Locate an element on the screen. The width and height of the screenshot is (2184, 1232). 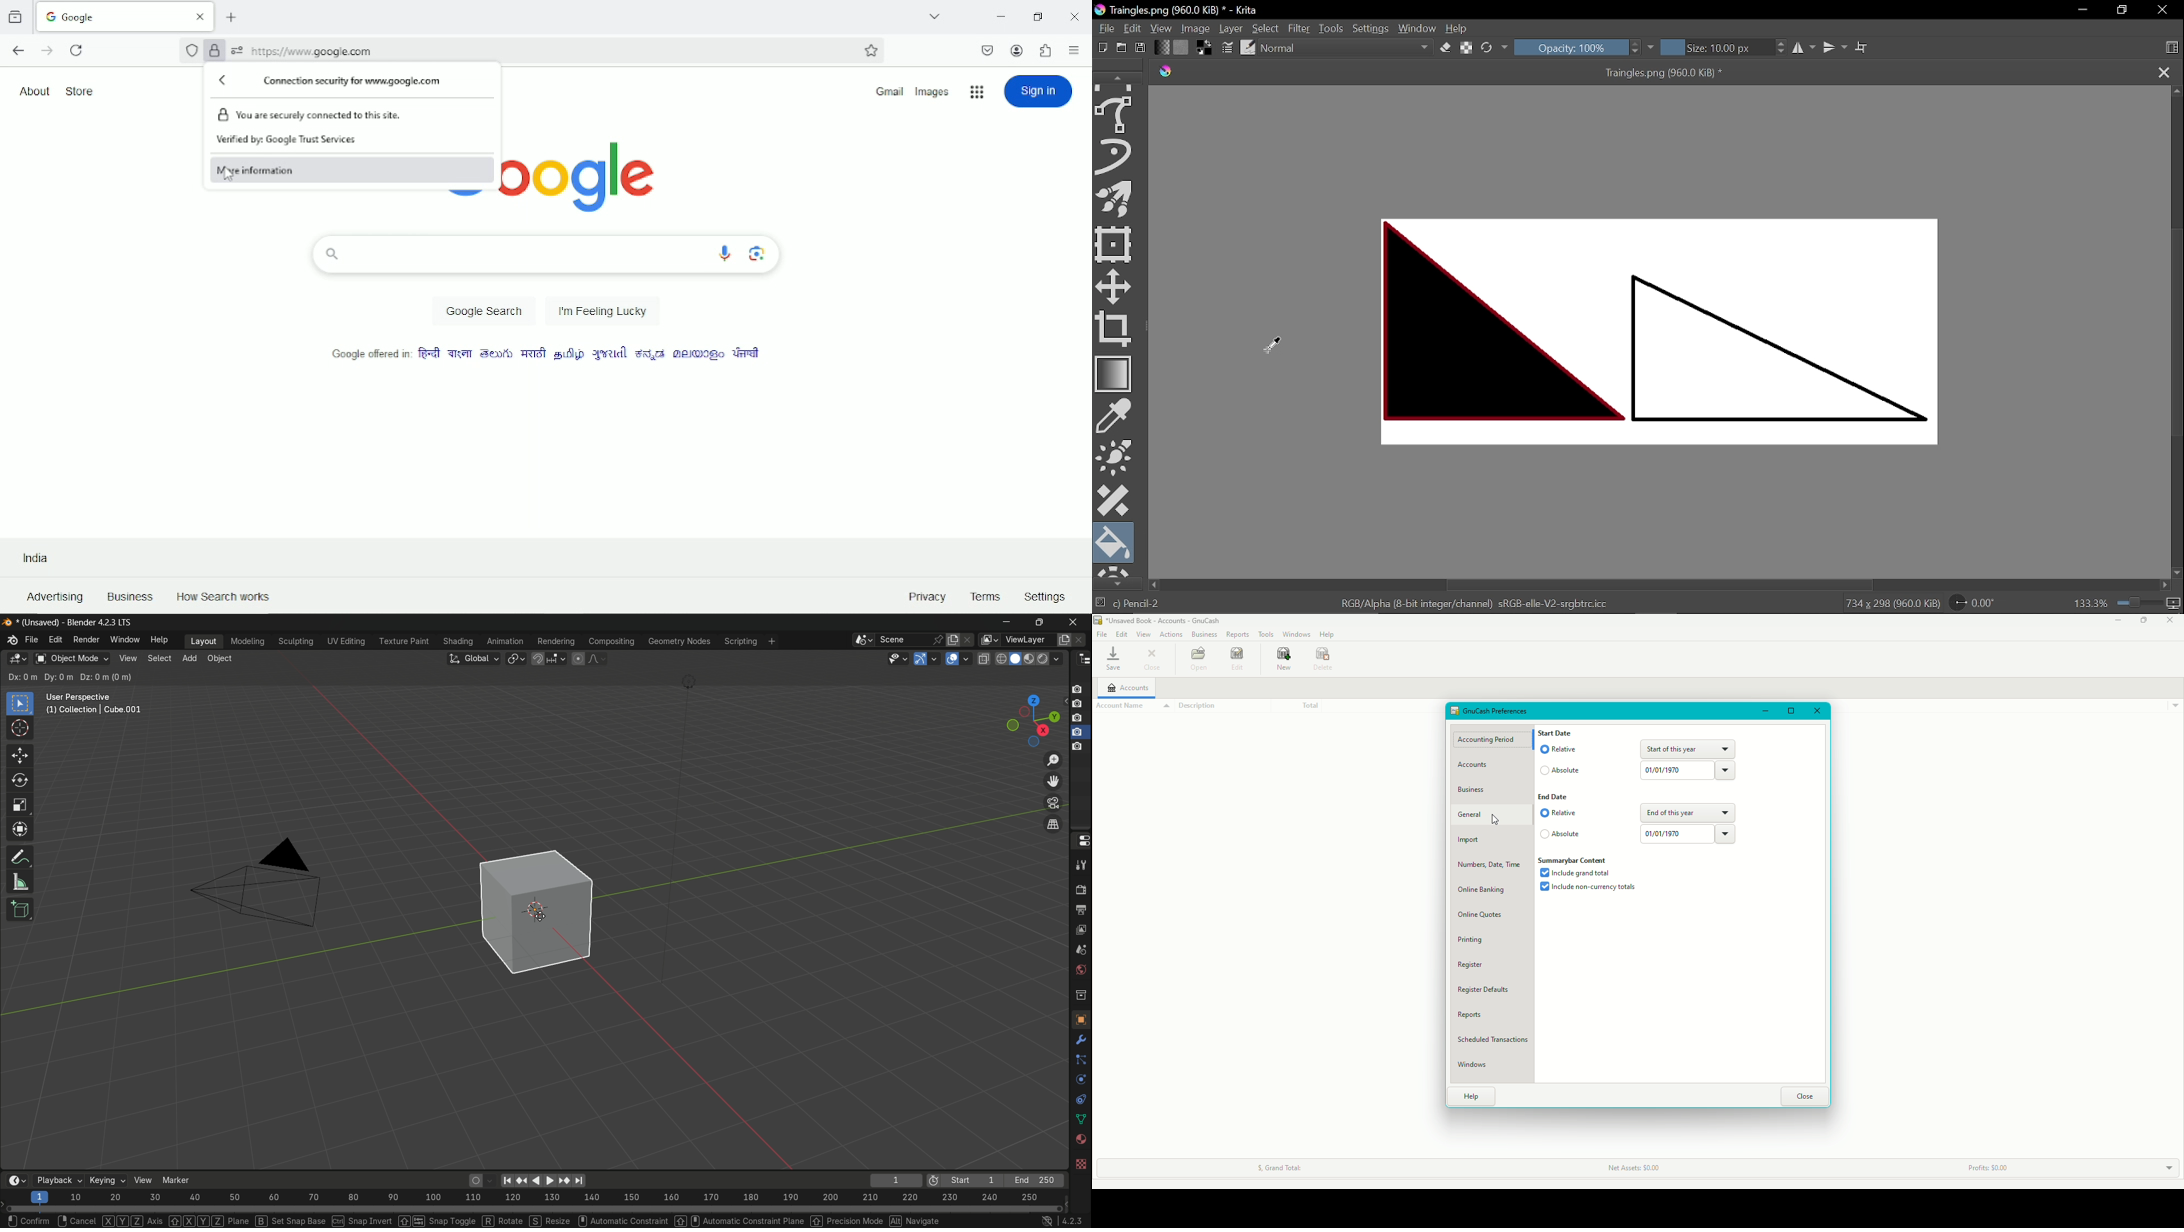
material is located at coordinates (1081, 1139).